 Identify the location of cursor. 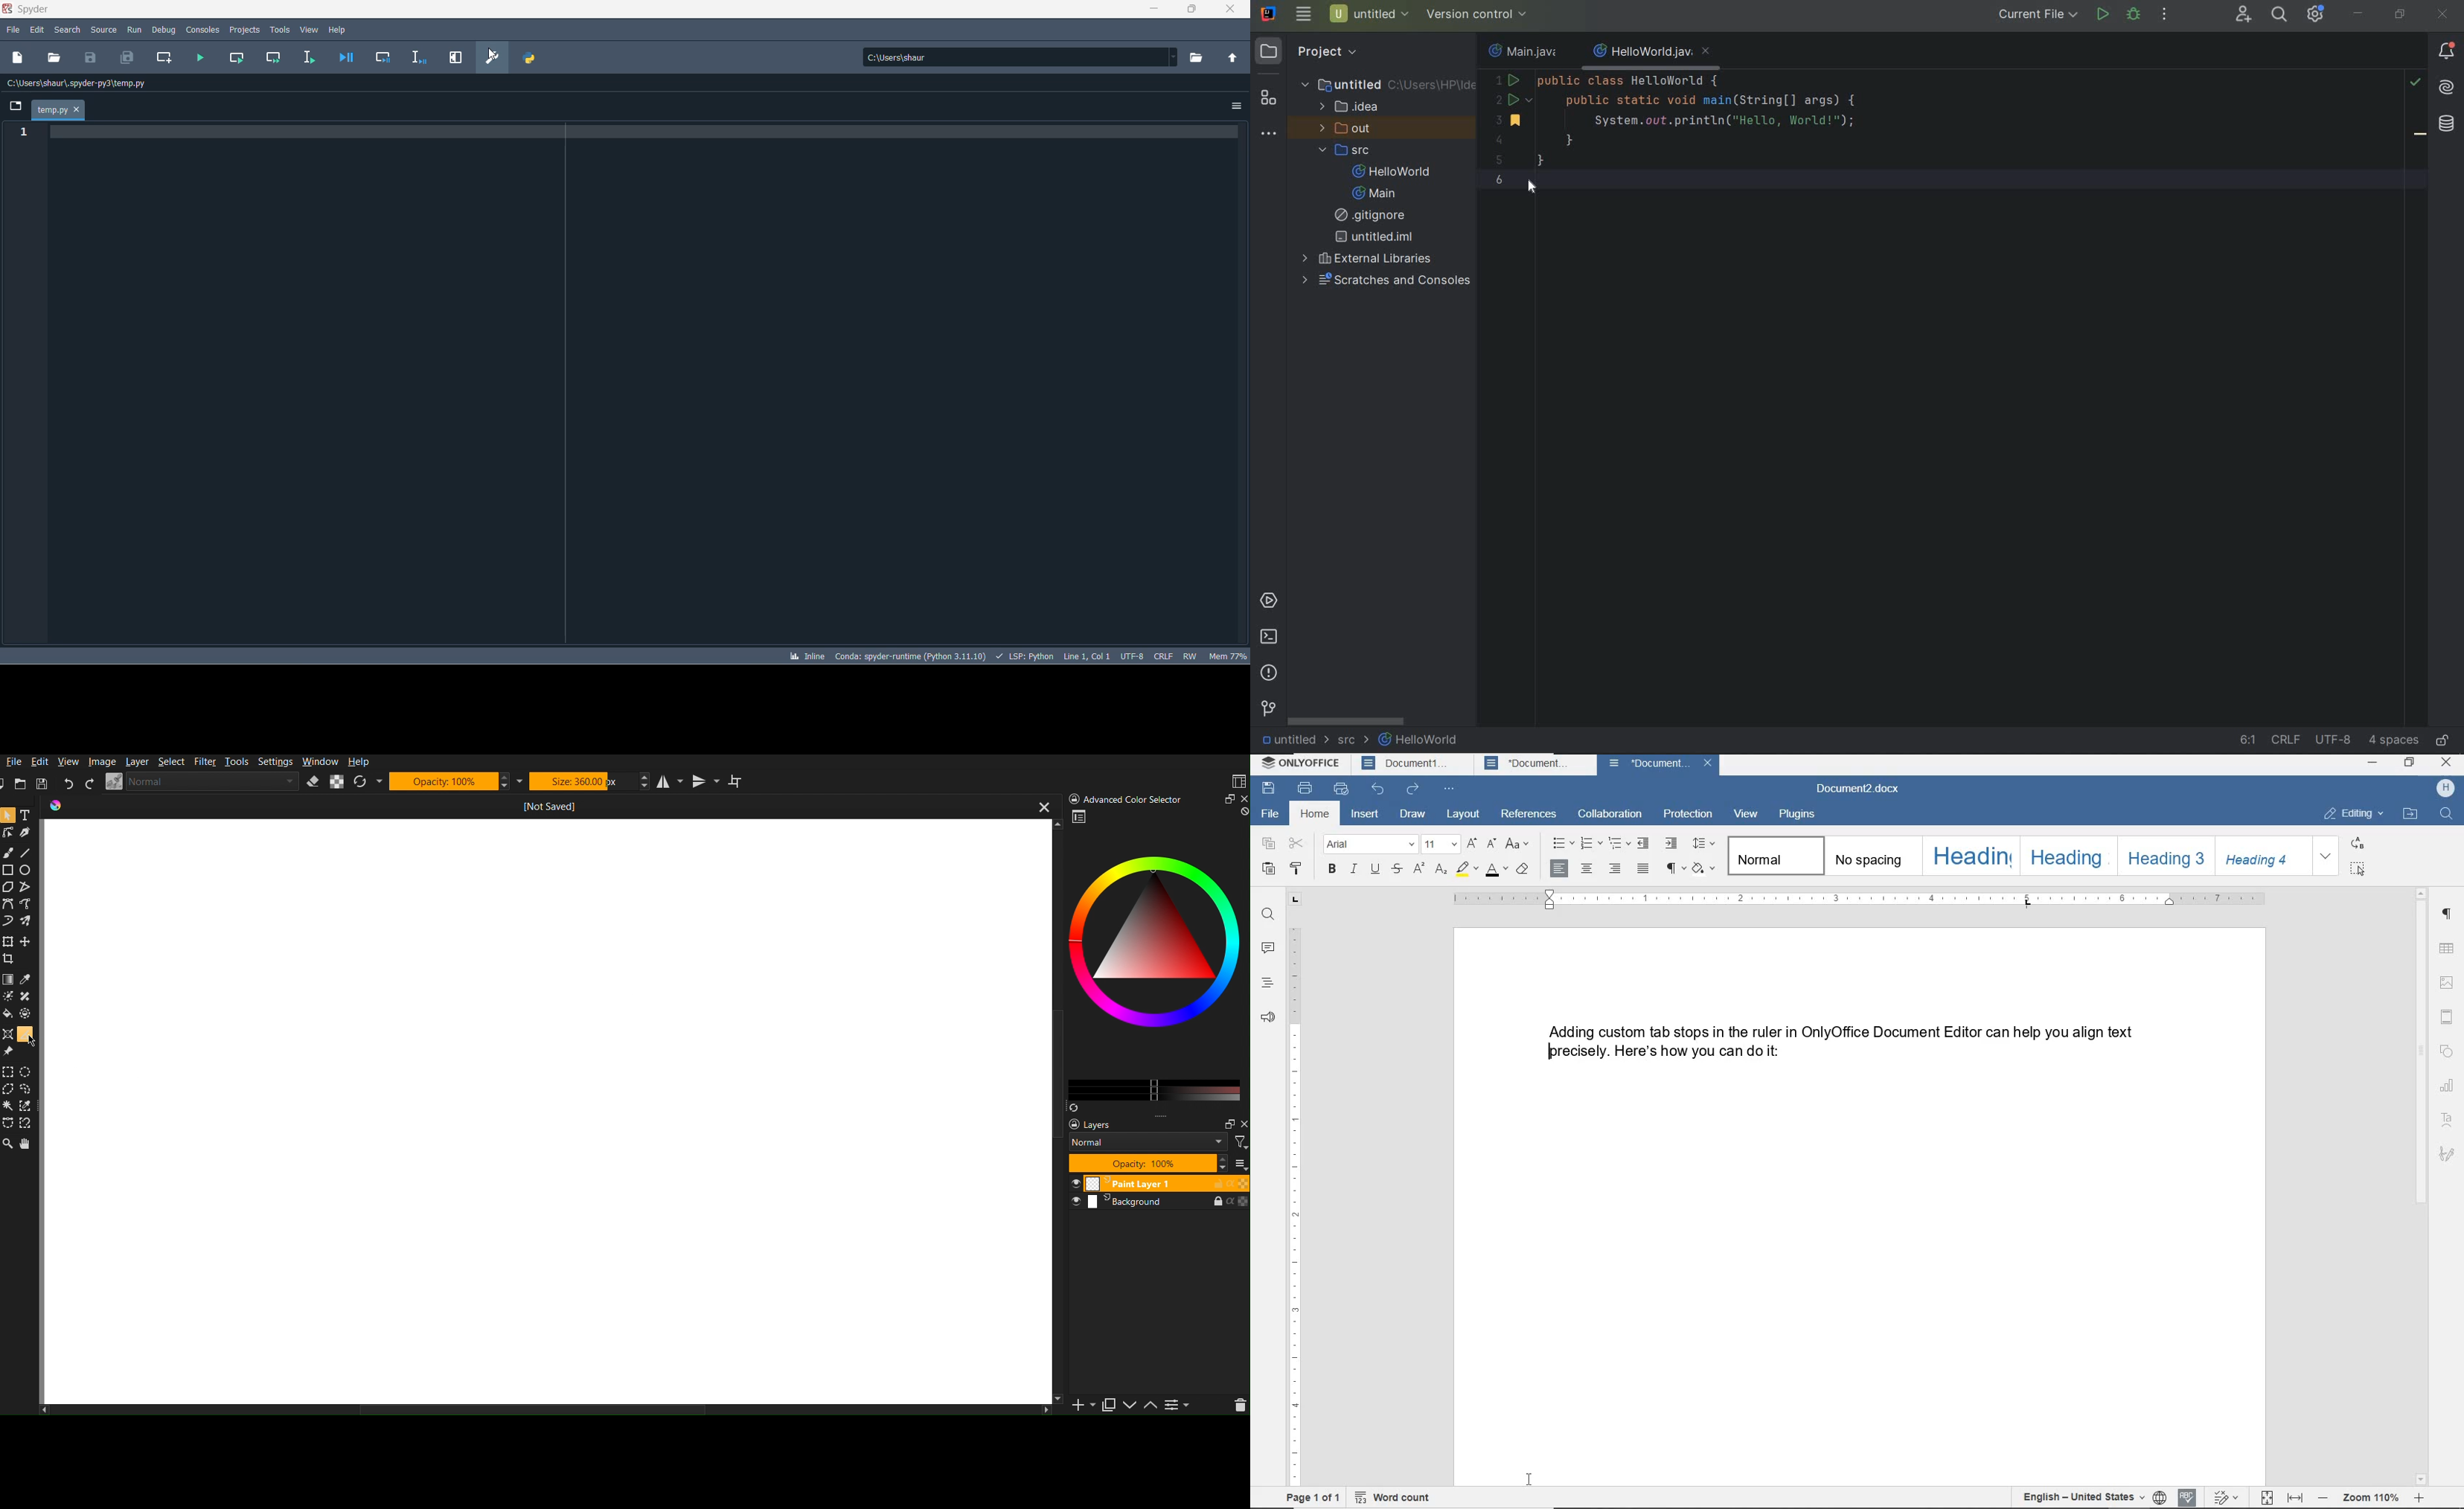
(1530, 189).